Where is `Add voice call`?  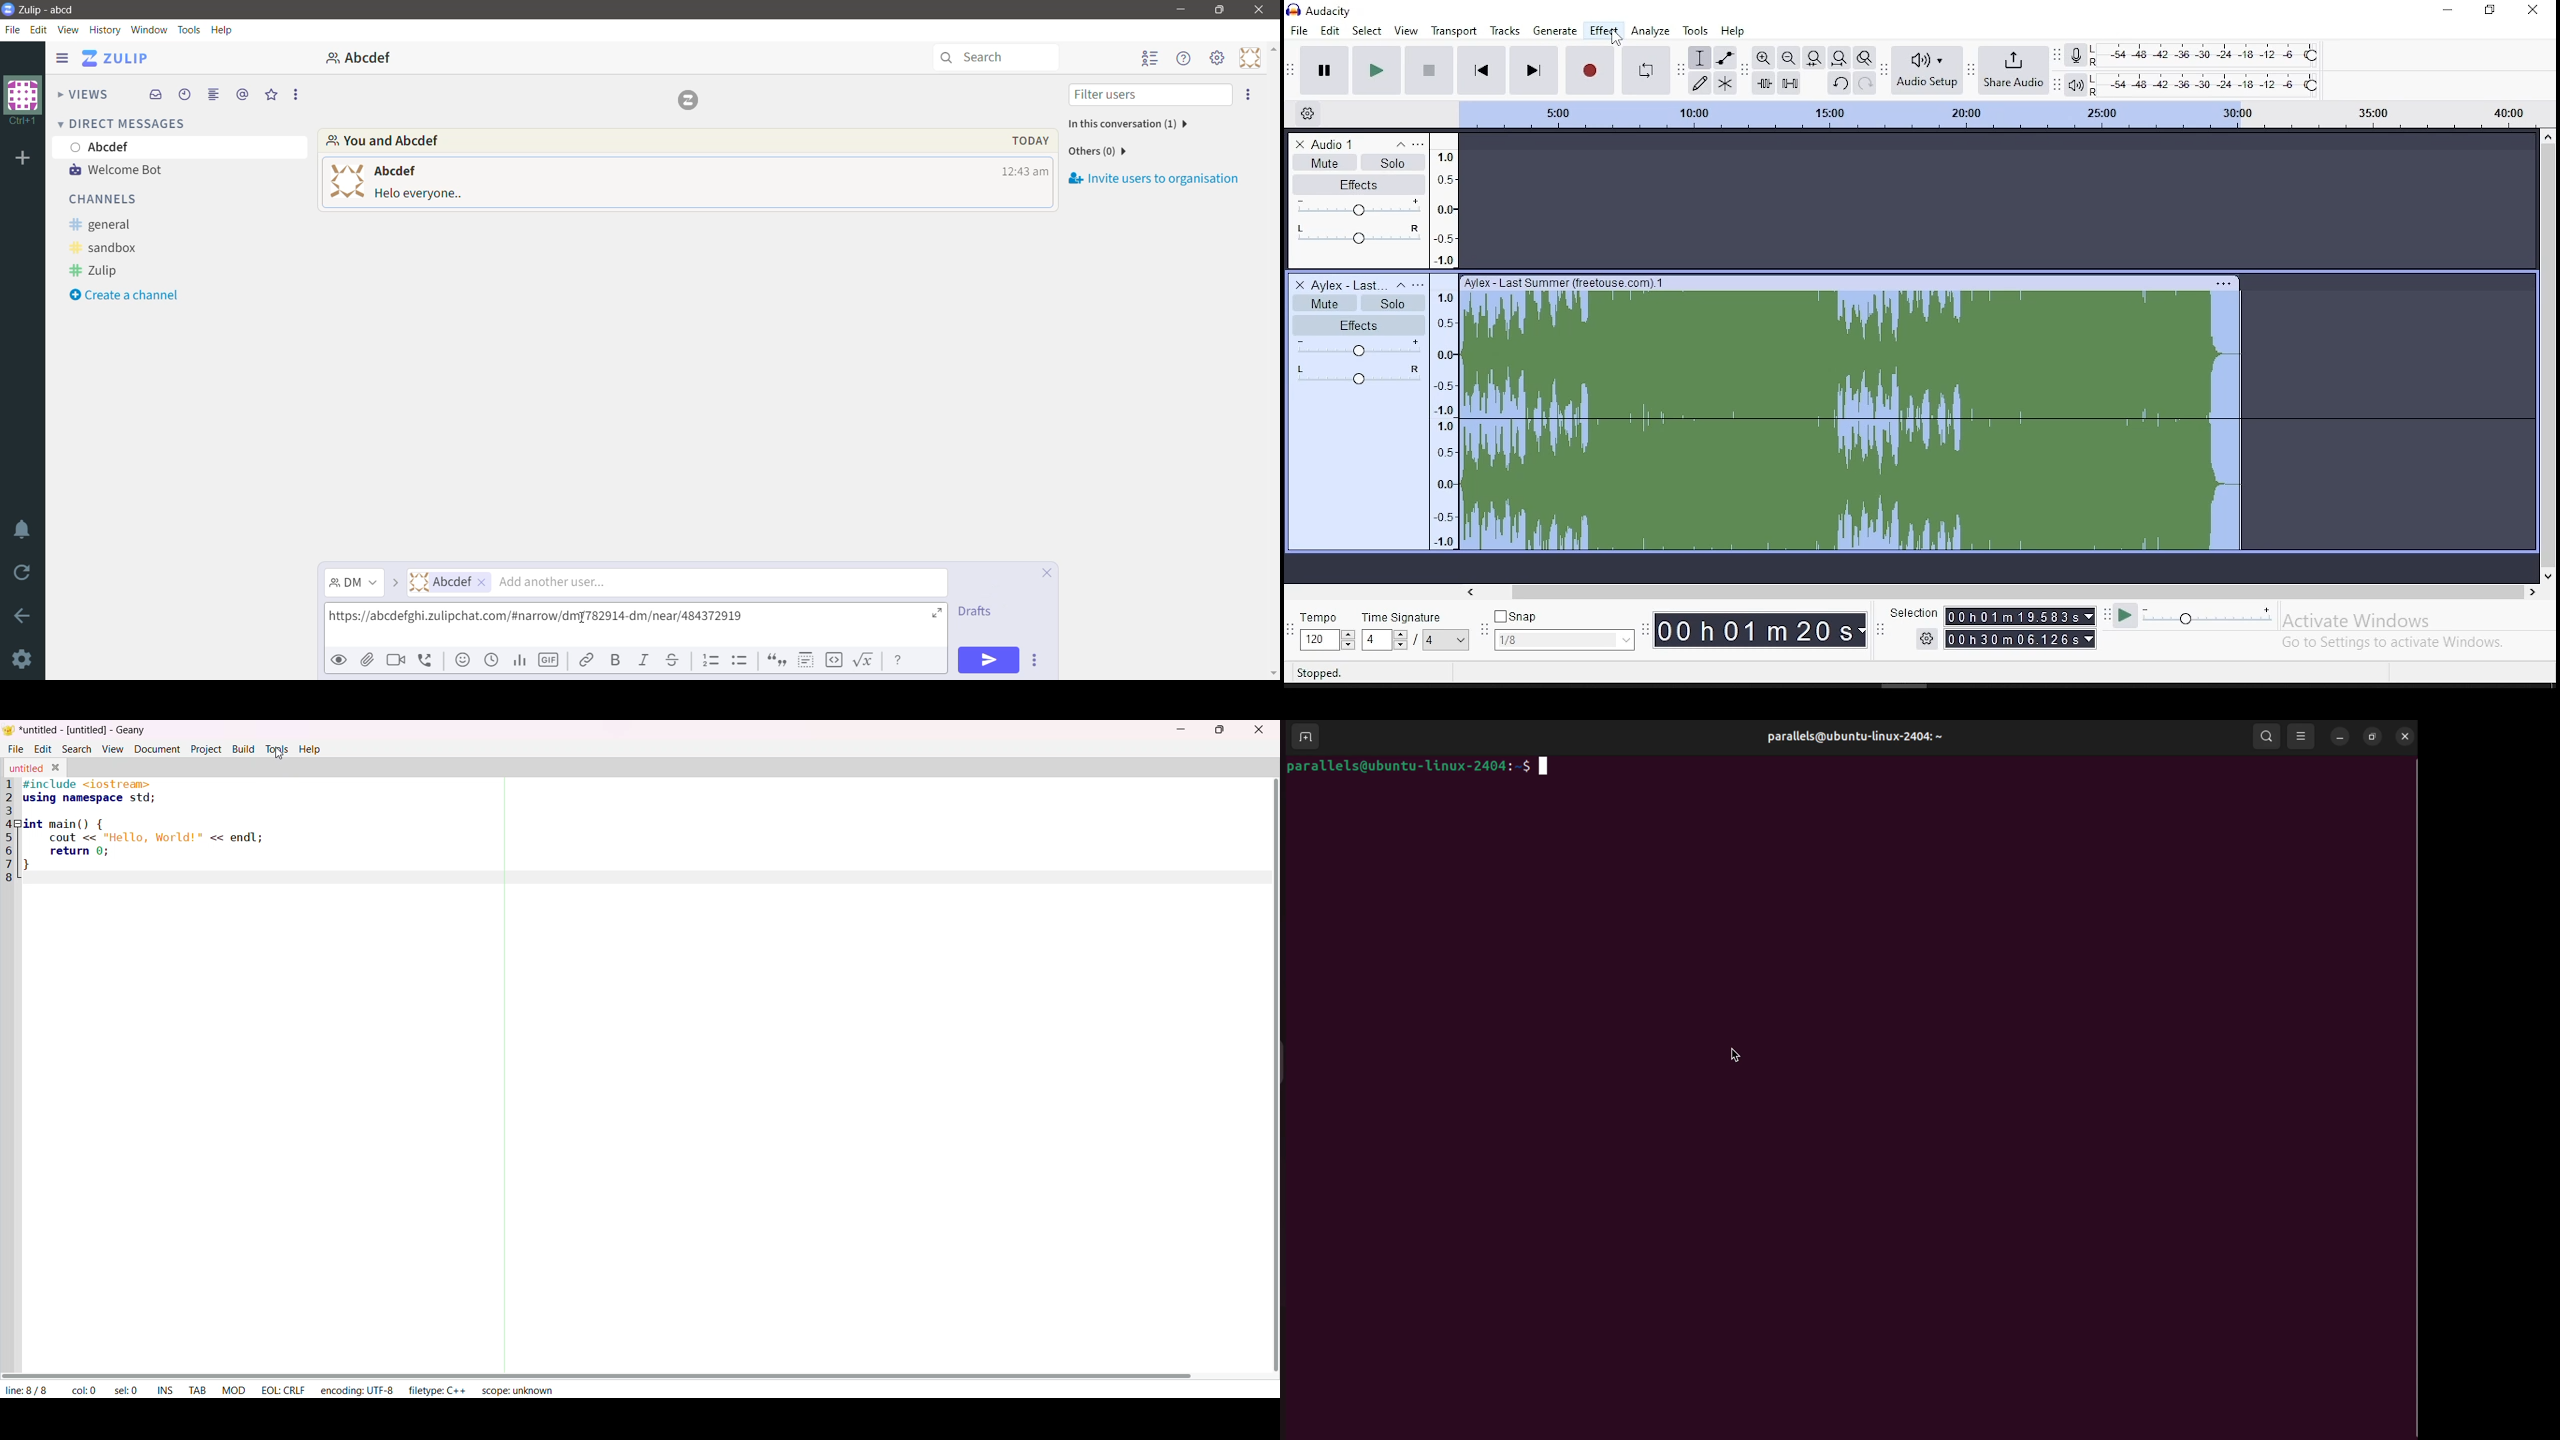 Add voice call is located at coordinates (427, 661).